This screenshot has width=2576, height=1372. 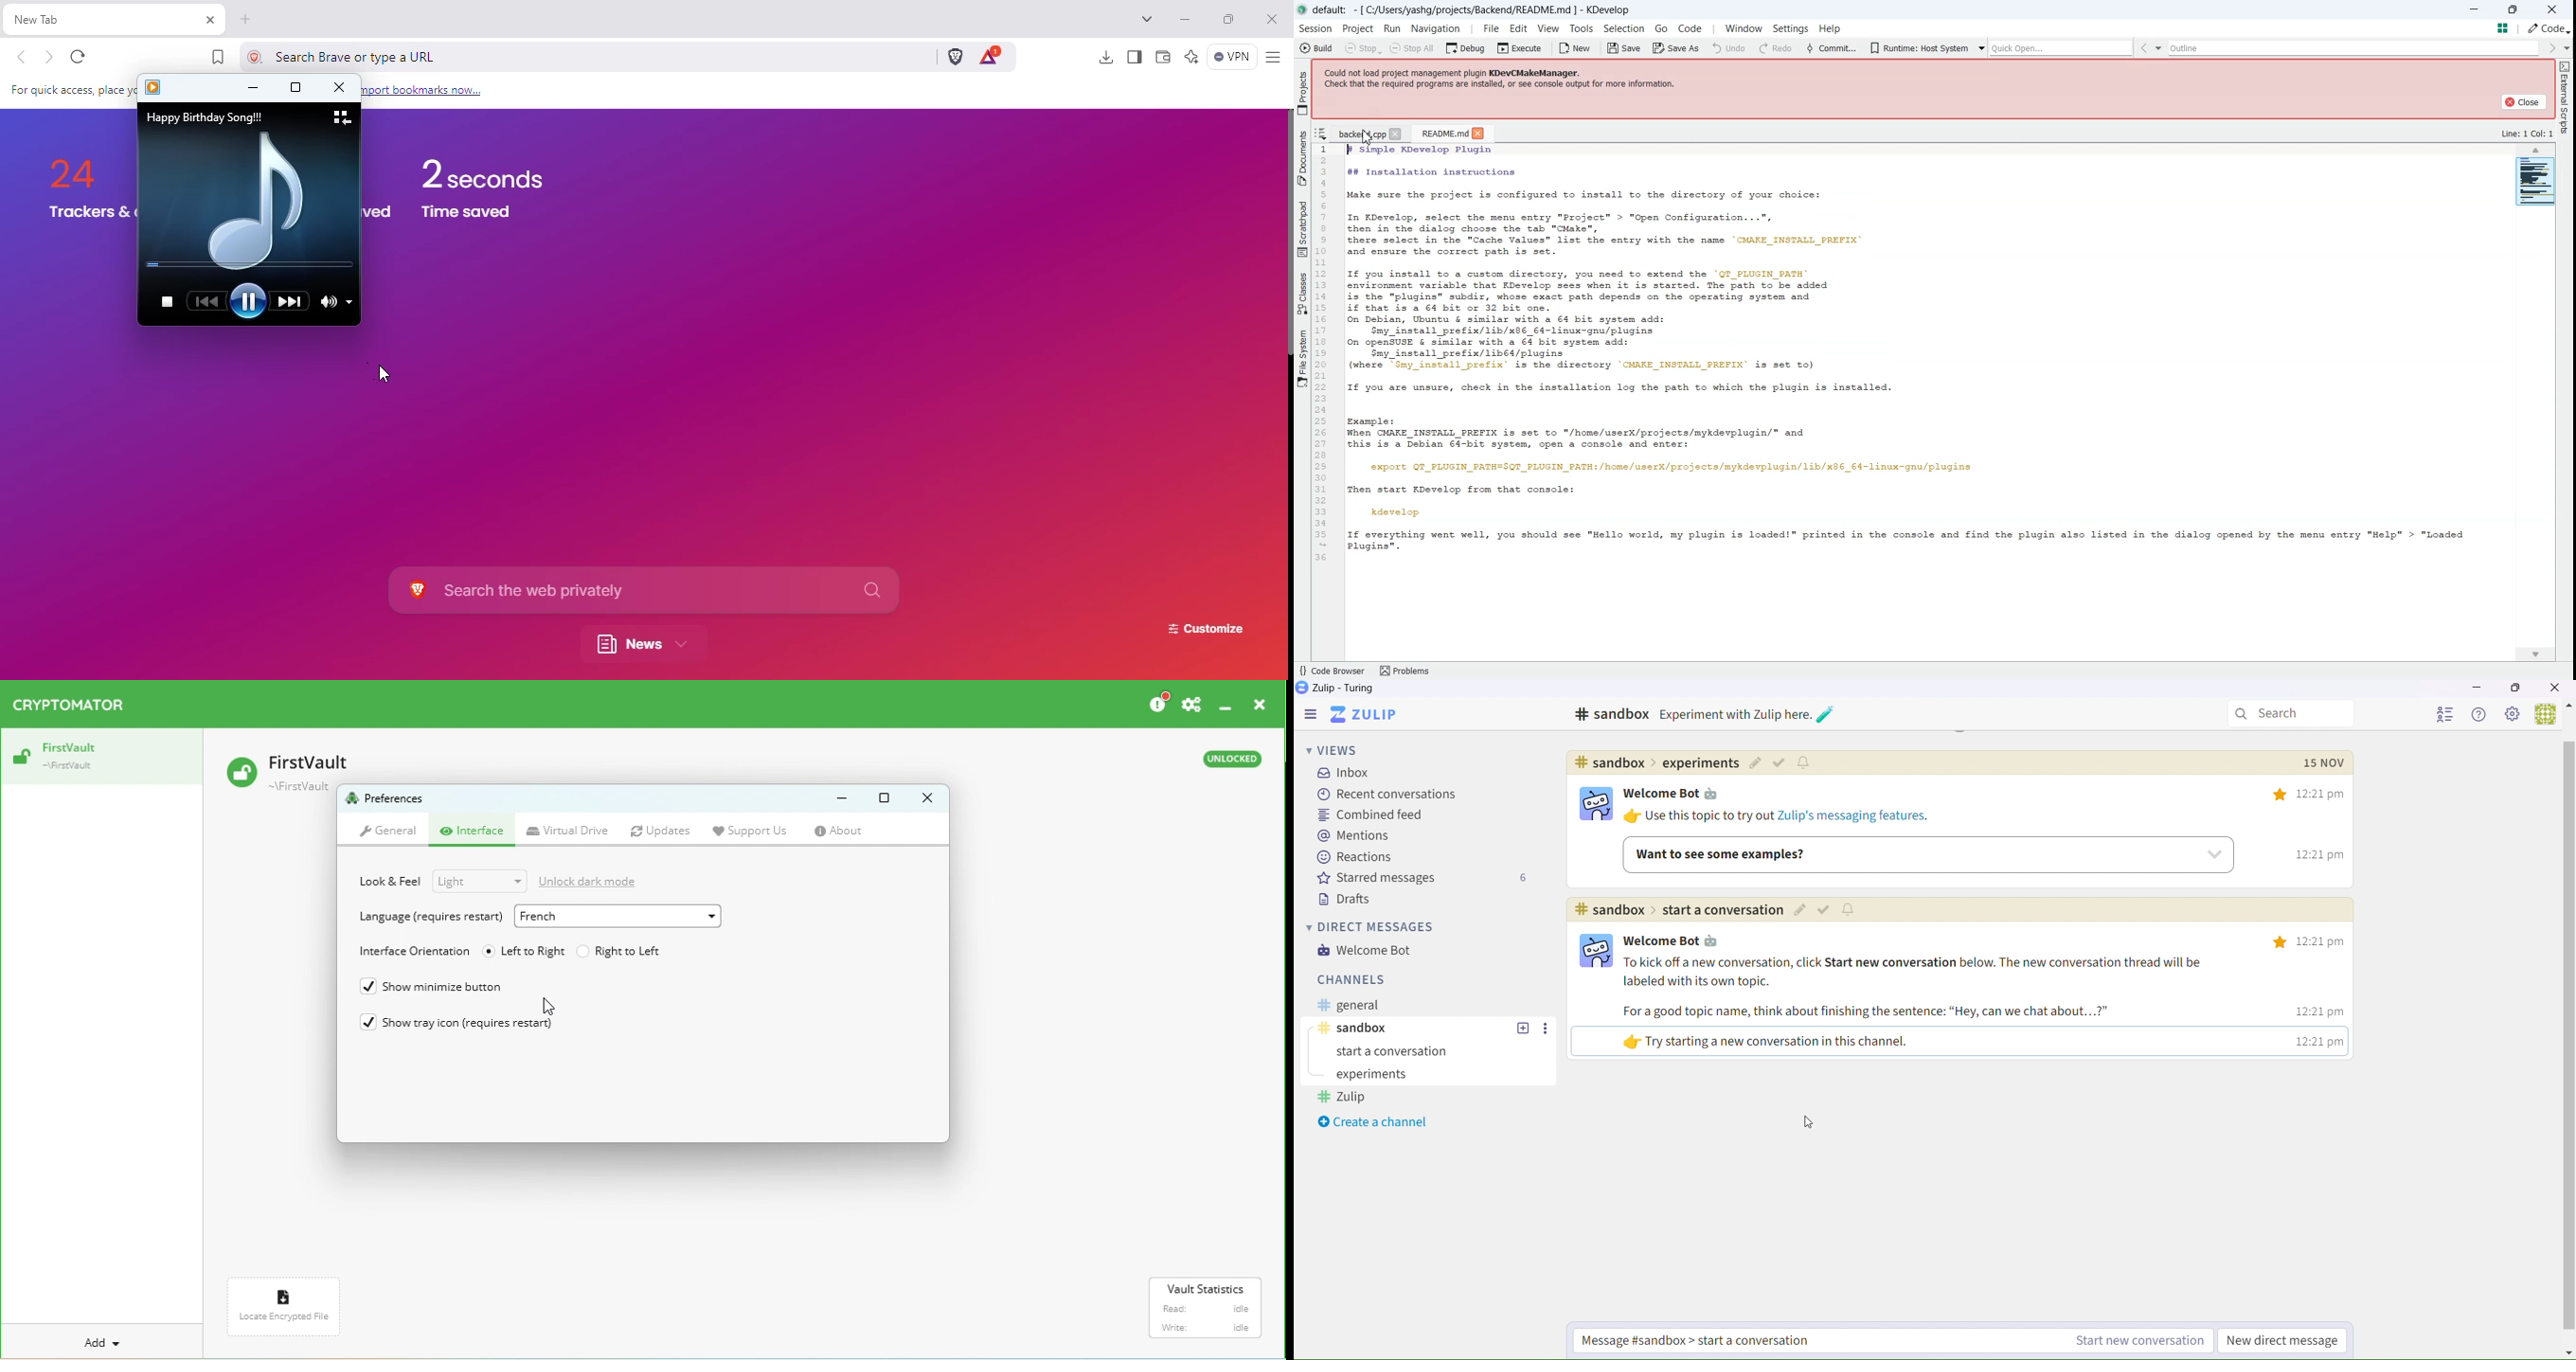 I want to click on click to go forward, so click(x=49, y=58).